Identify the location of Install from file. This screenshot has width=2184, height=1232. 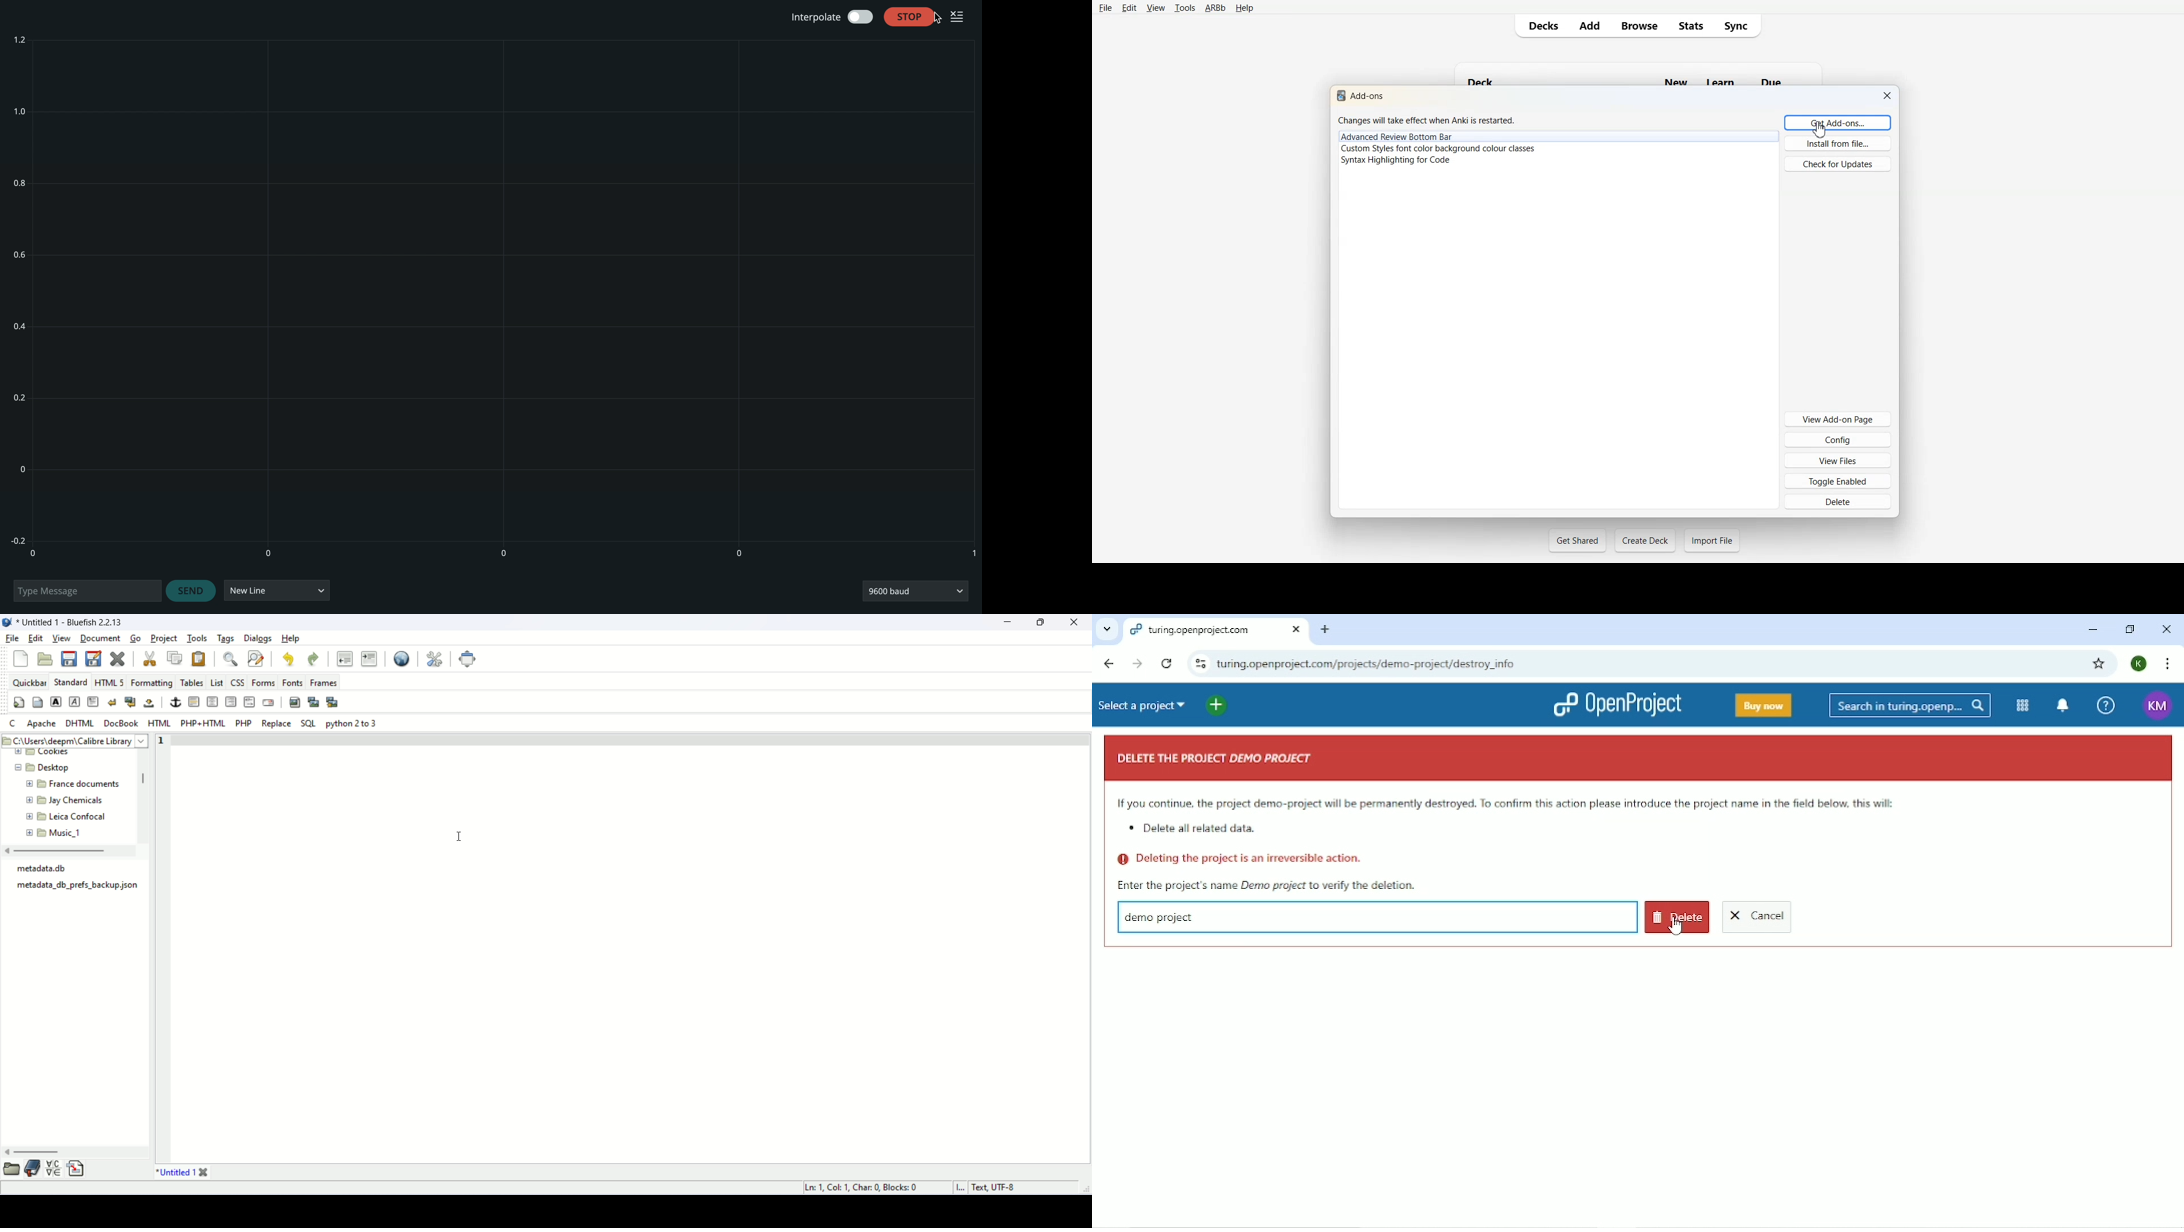
(1838, 143).